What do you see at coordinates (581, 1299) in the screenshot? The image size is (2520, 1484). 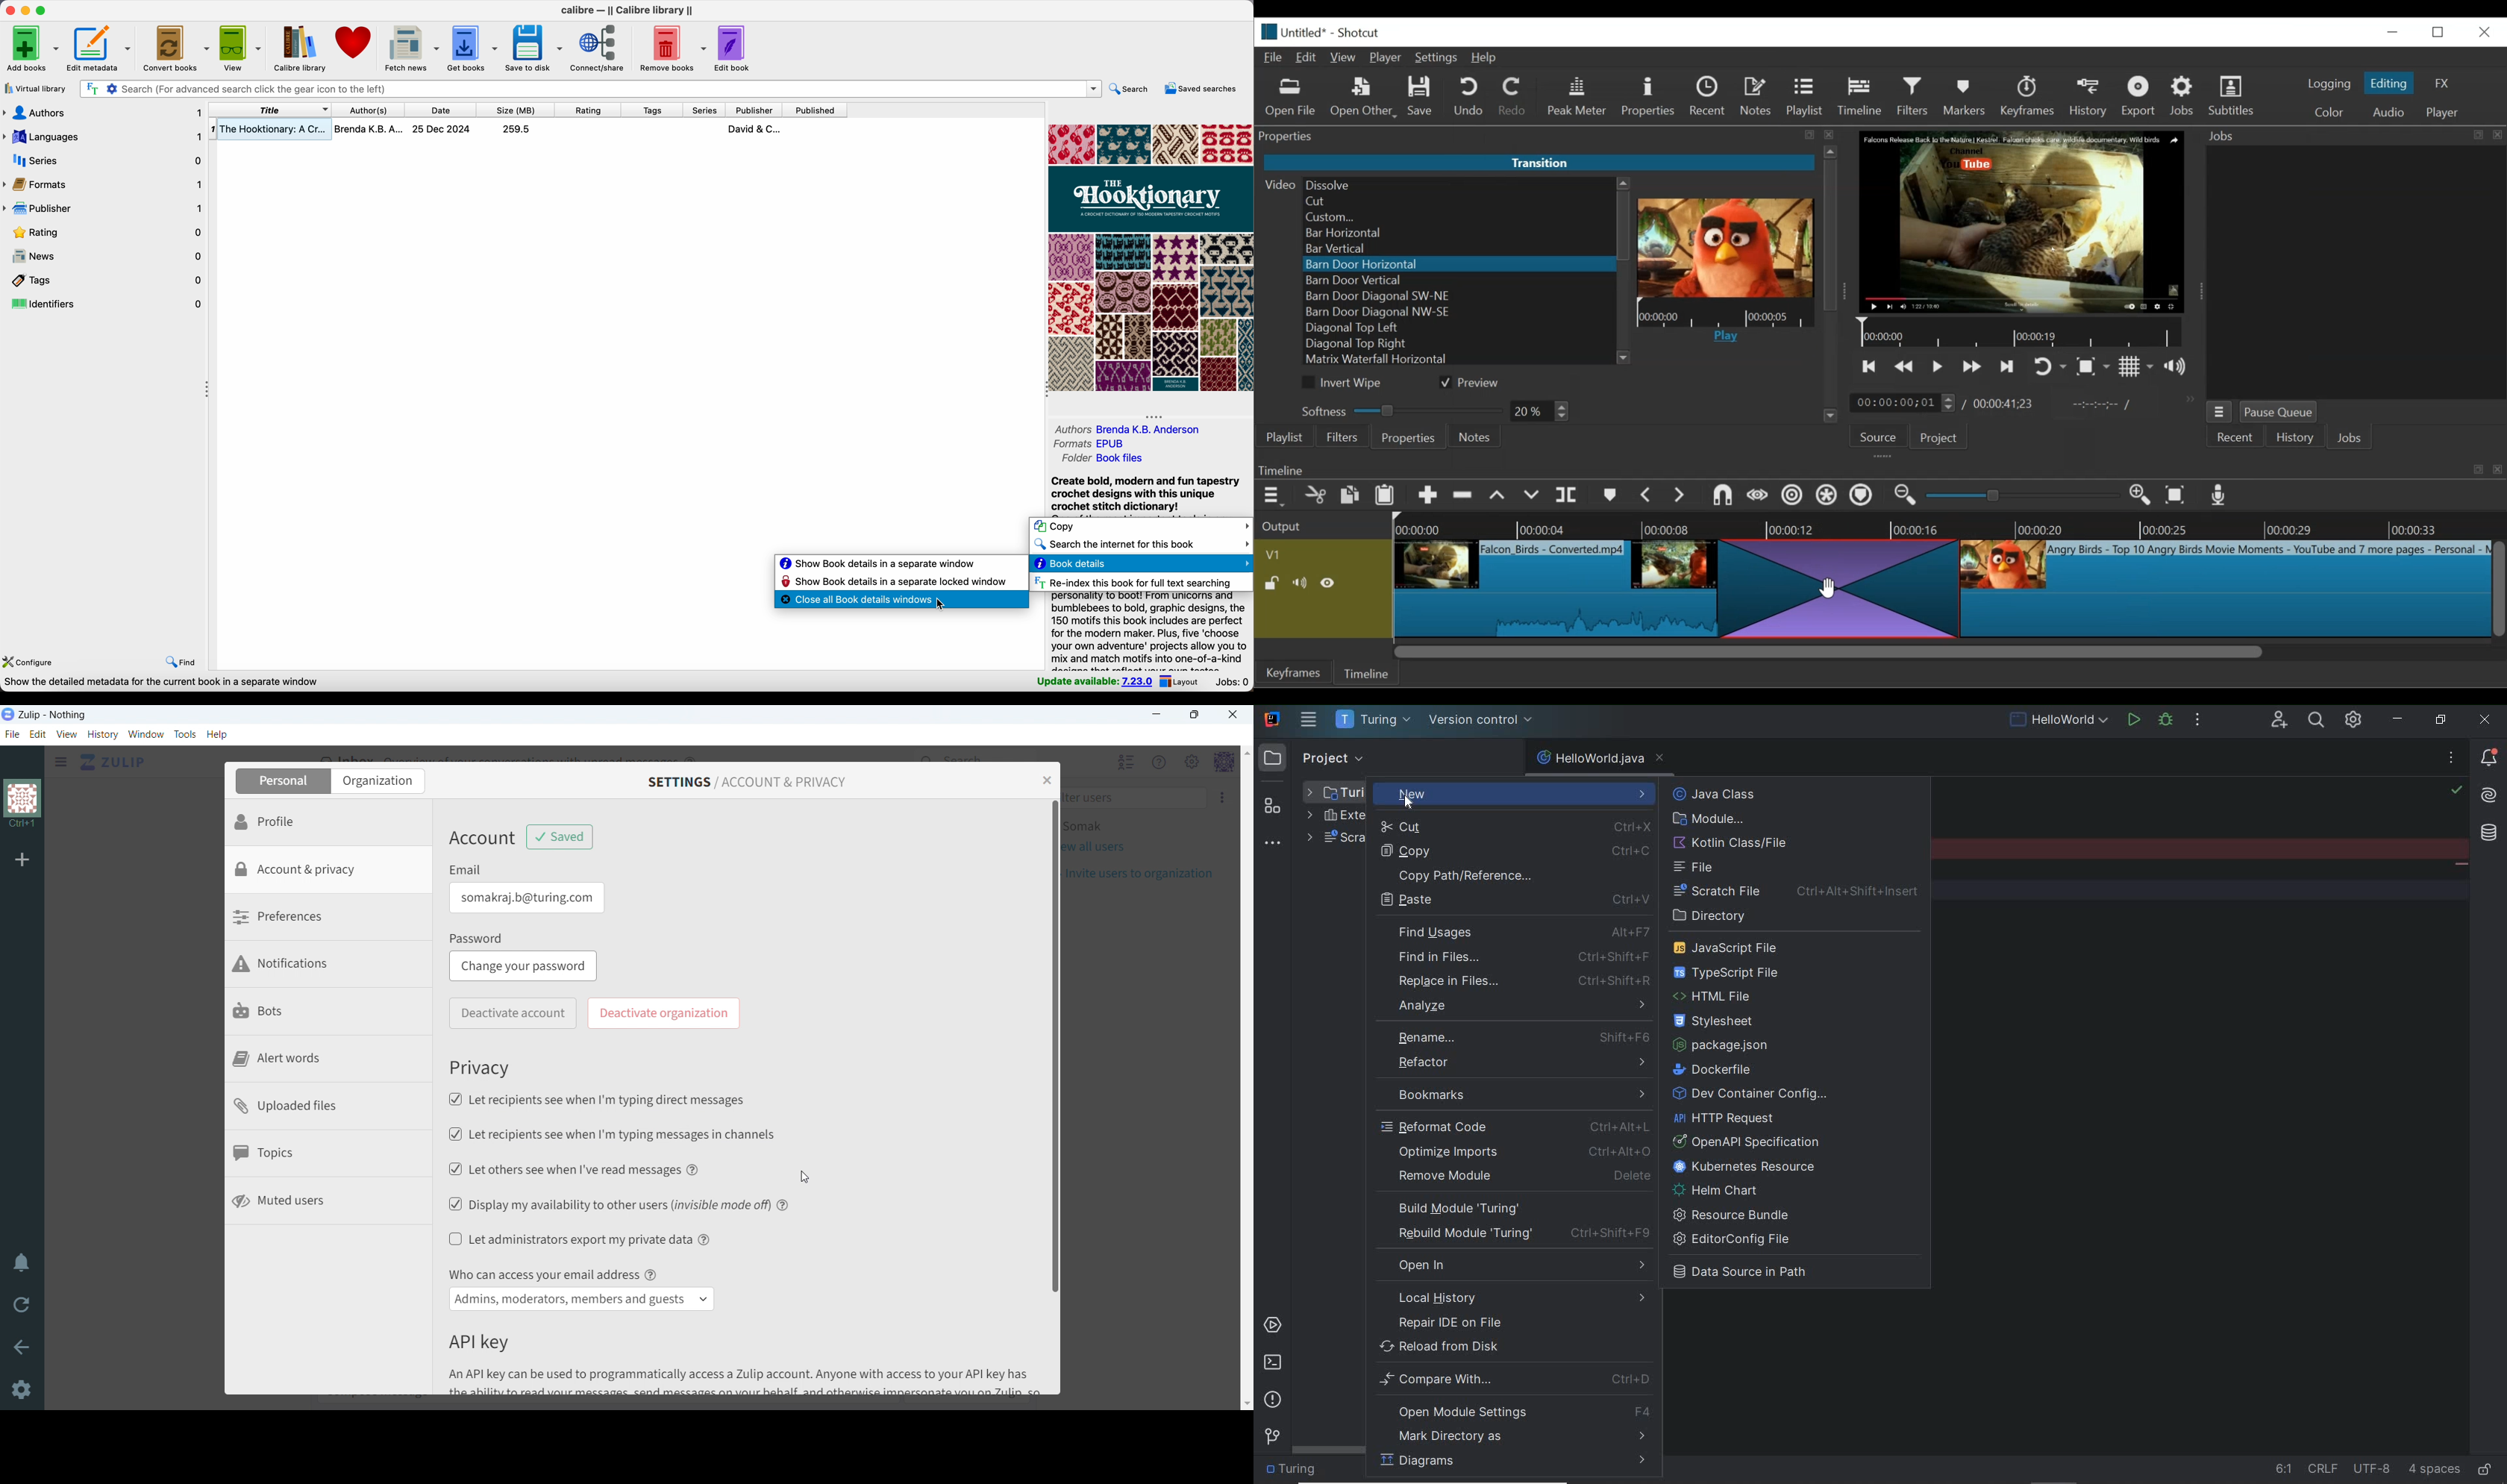 I see `select access to email address` at bounding box center [581, 1299].